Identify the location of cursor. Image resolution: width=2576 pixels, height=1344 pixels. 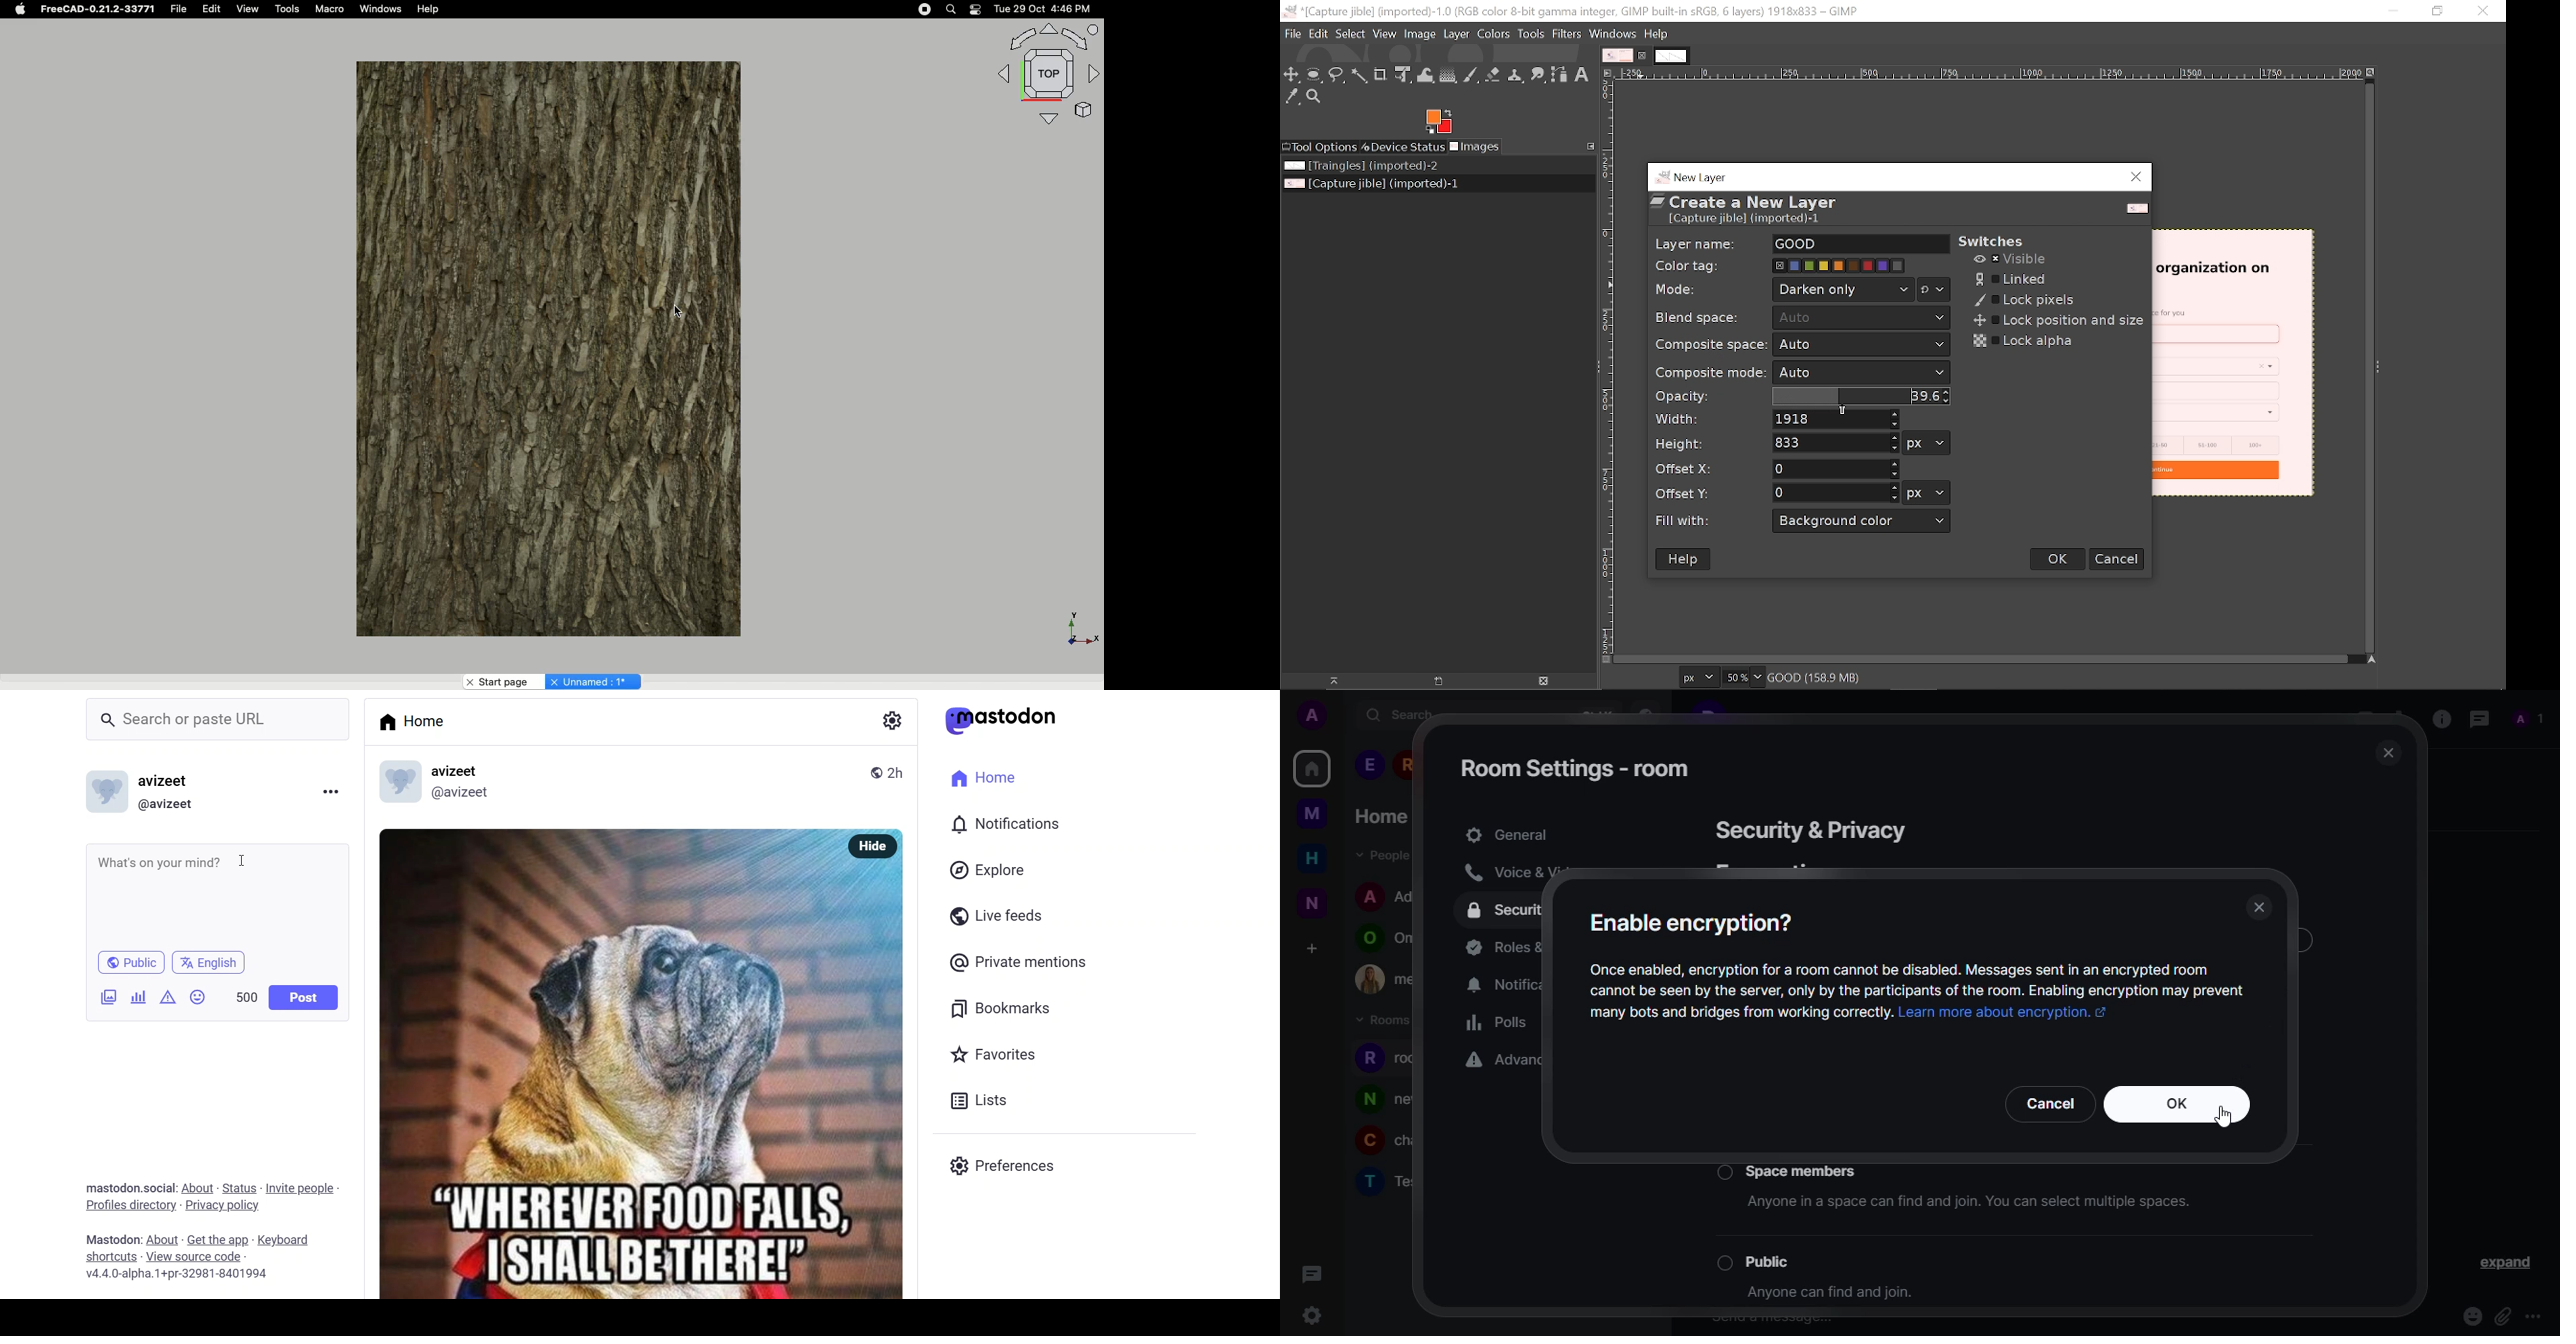
(242, 860).